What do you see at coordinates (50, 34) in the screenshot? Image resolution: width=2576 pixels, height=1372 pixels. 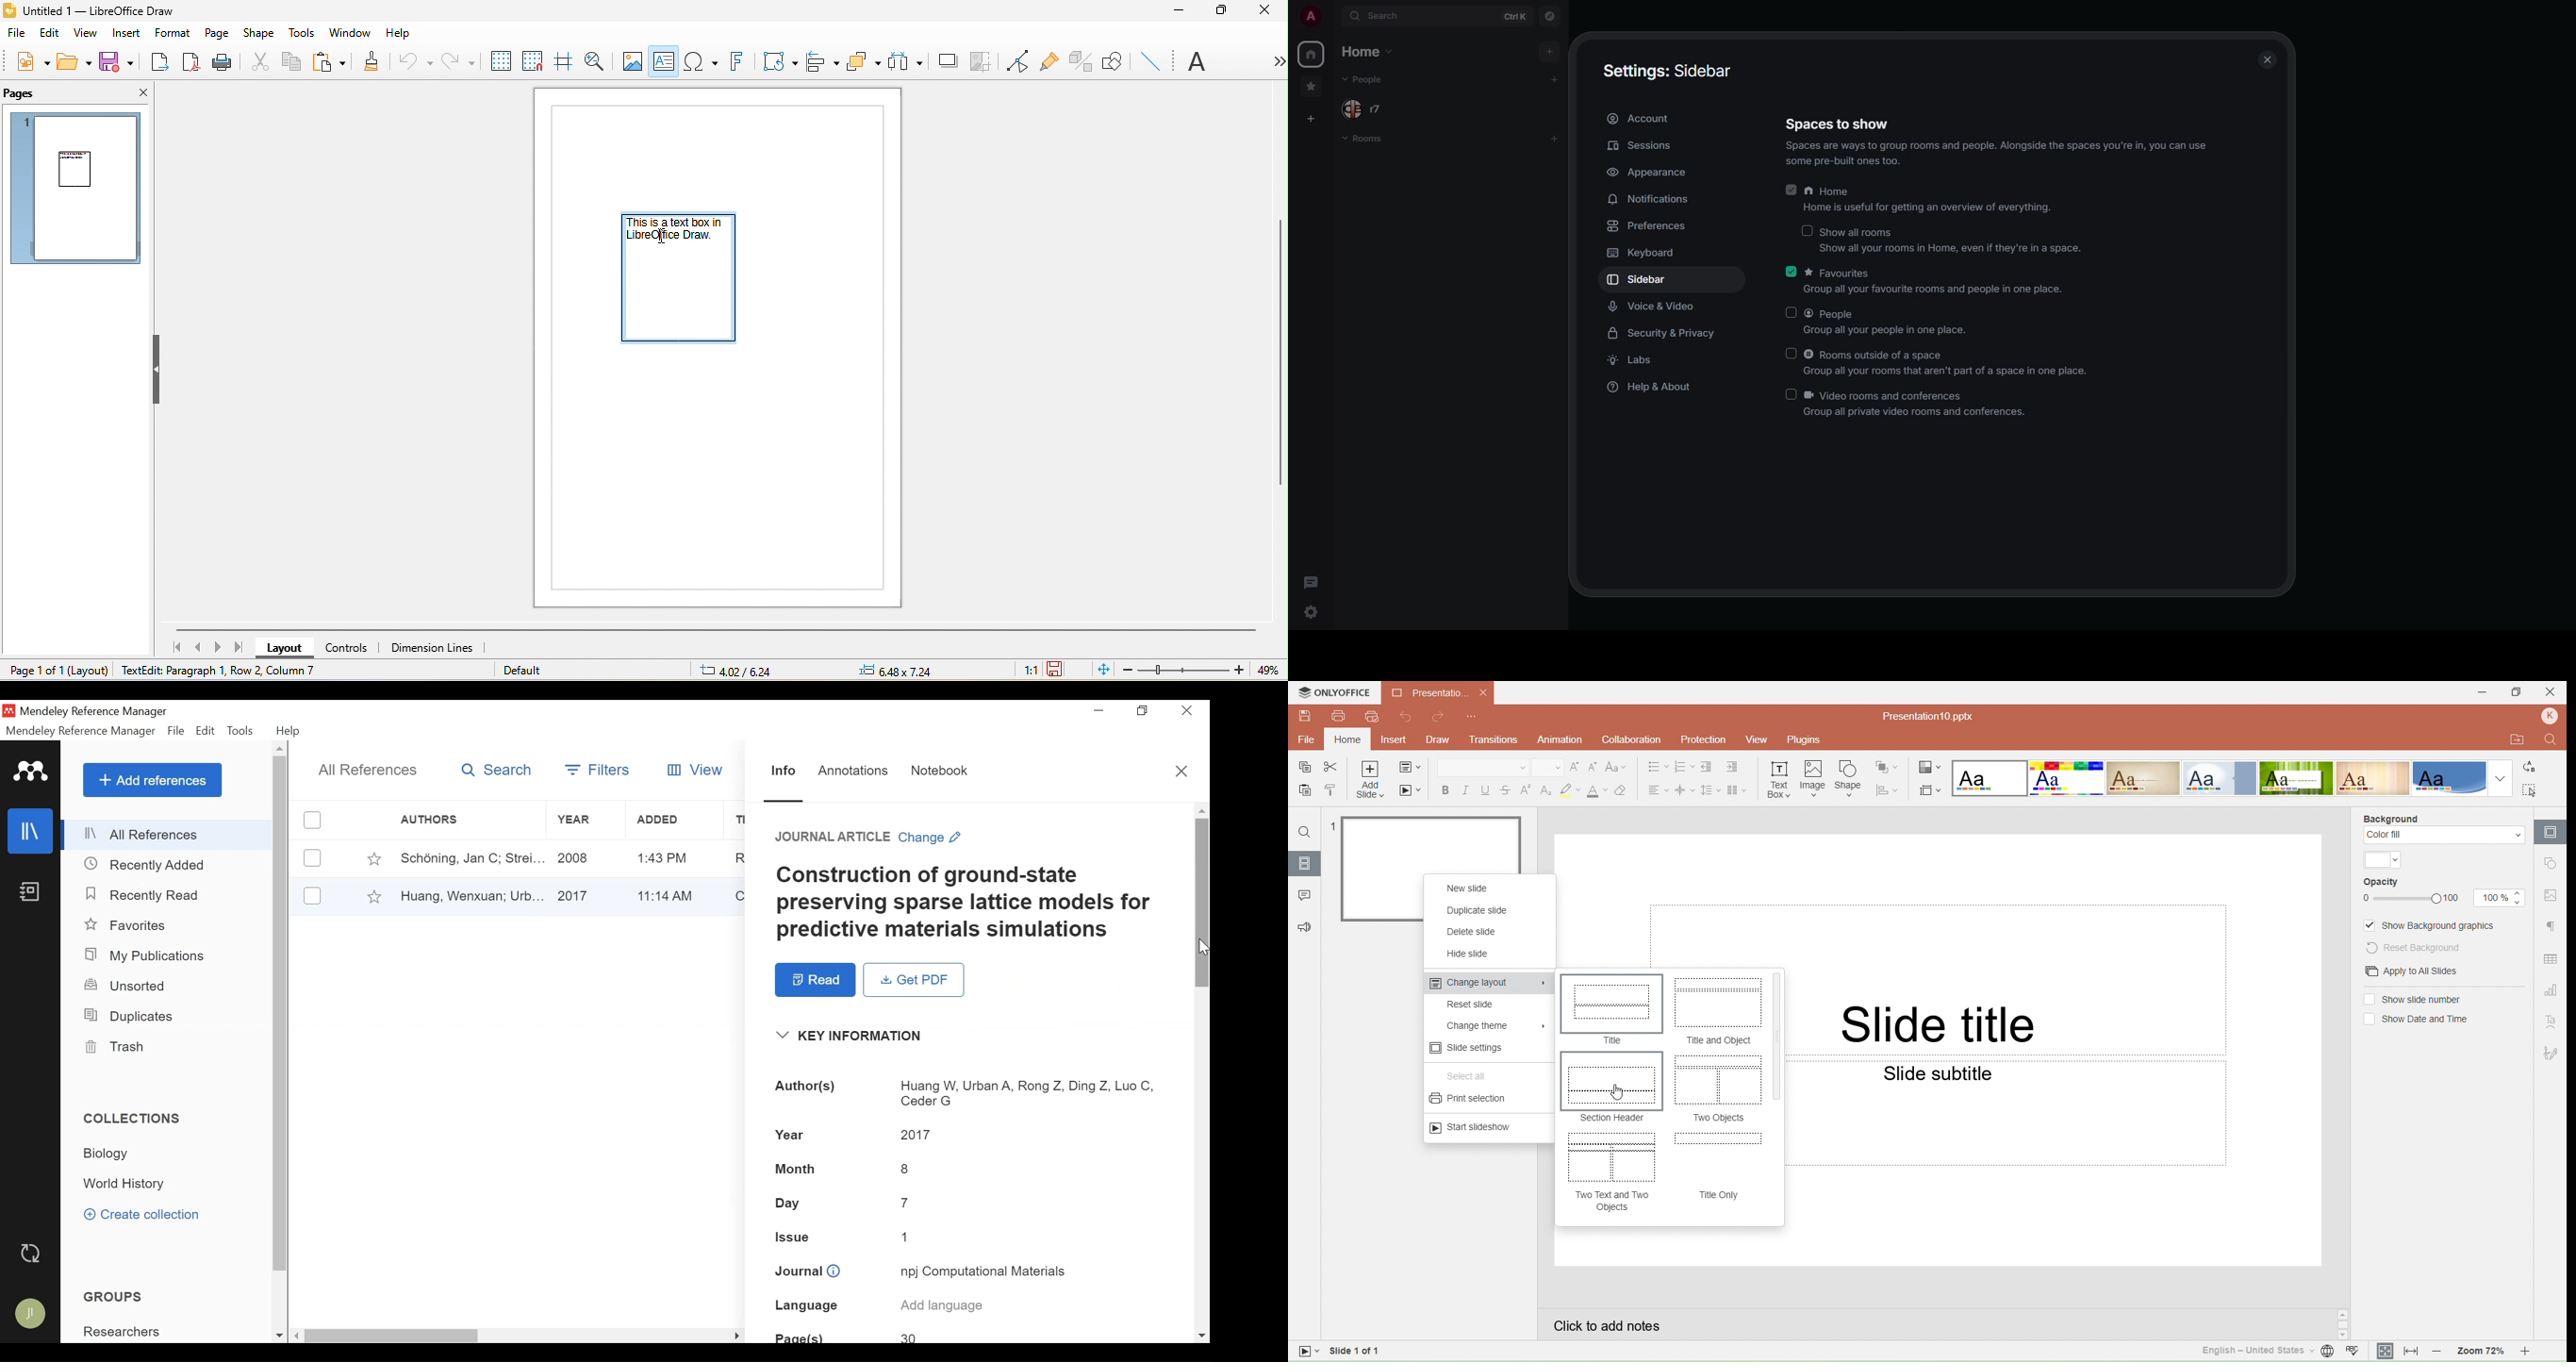 I see `edit` at bounding box center [50, 34].